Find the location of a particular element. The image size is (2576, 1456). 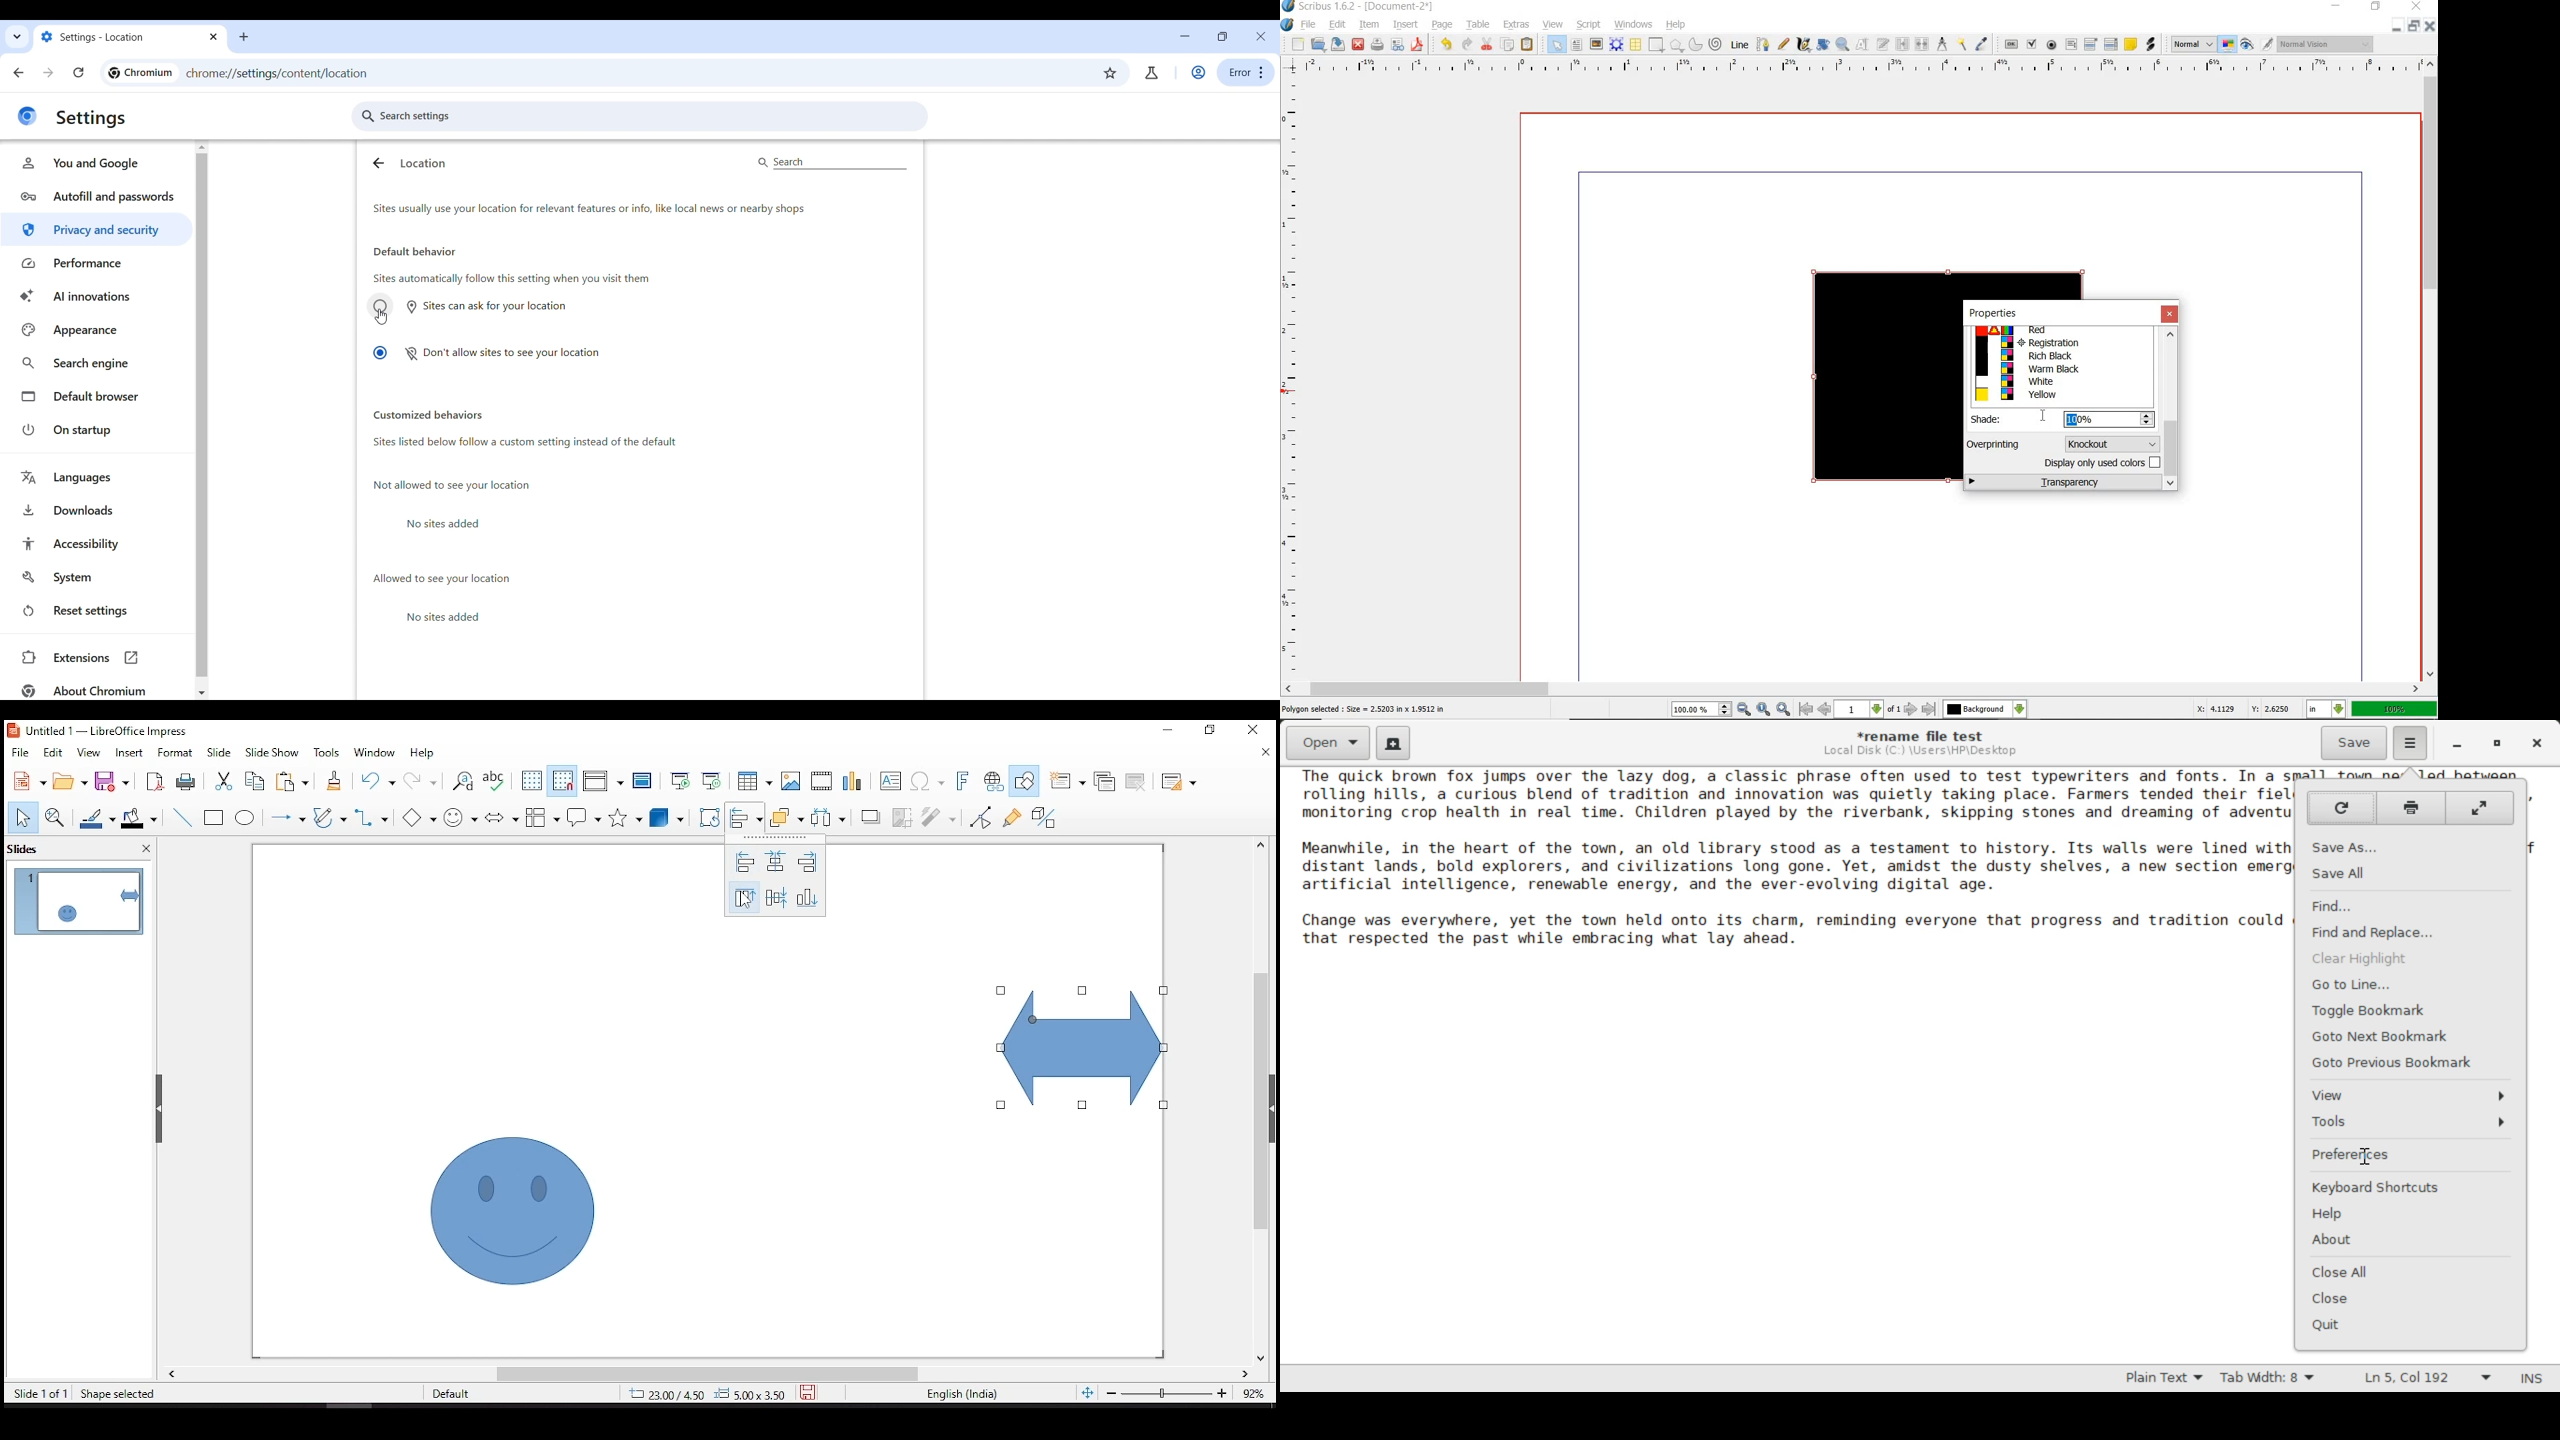

link annotation is located at coordinates (2151, 45).